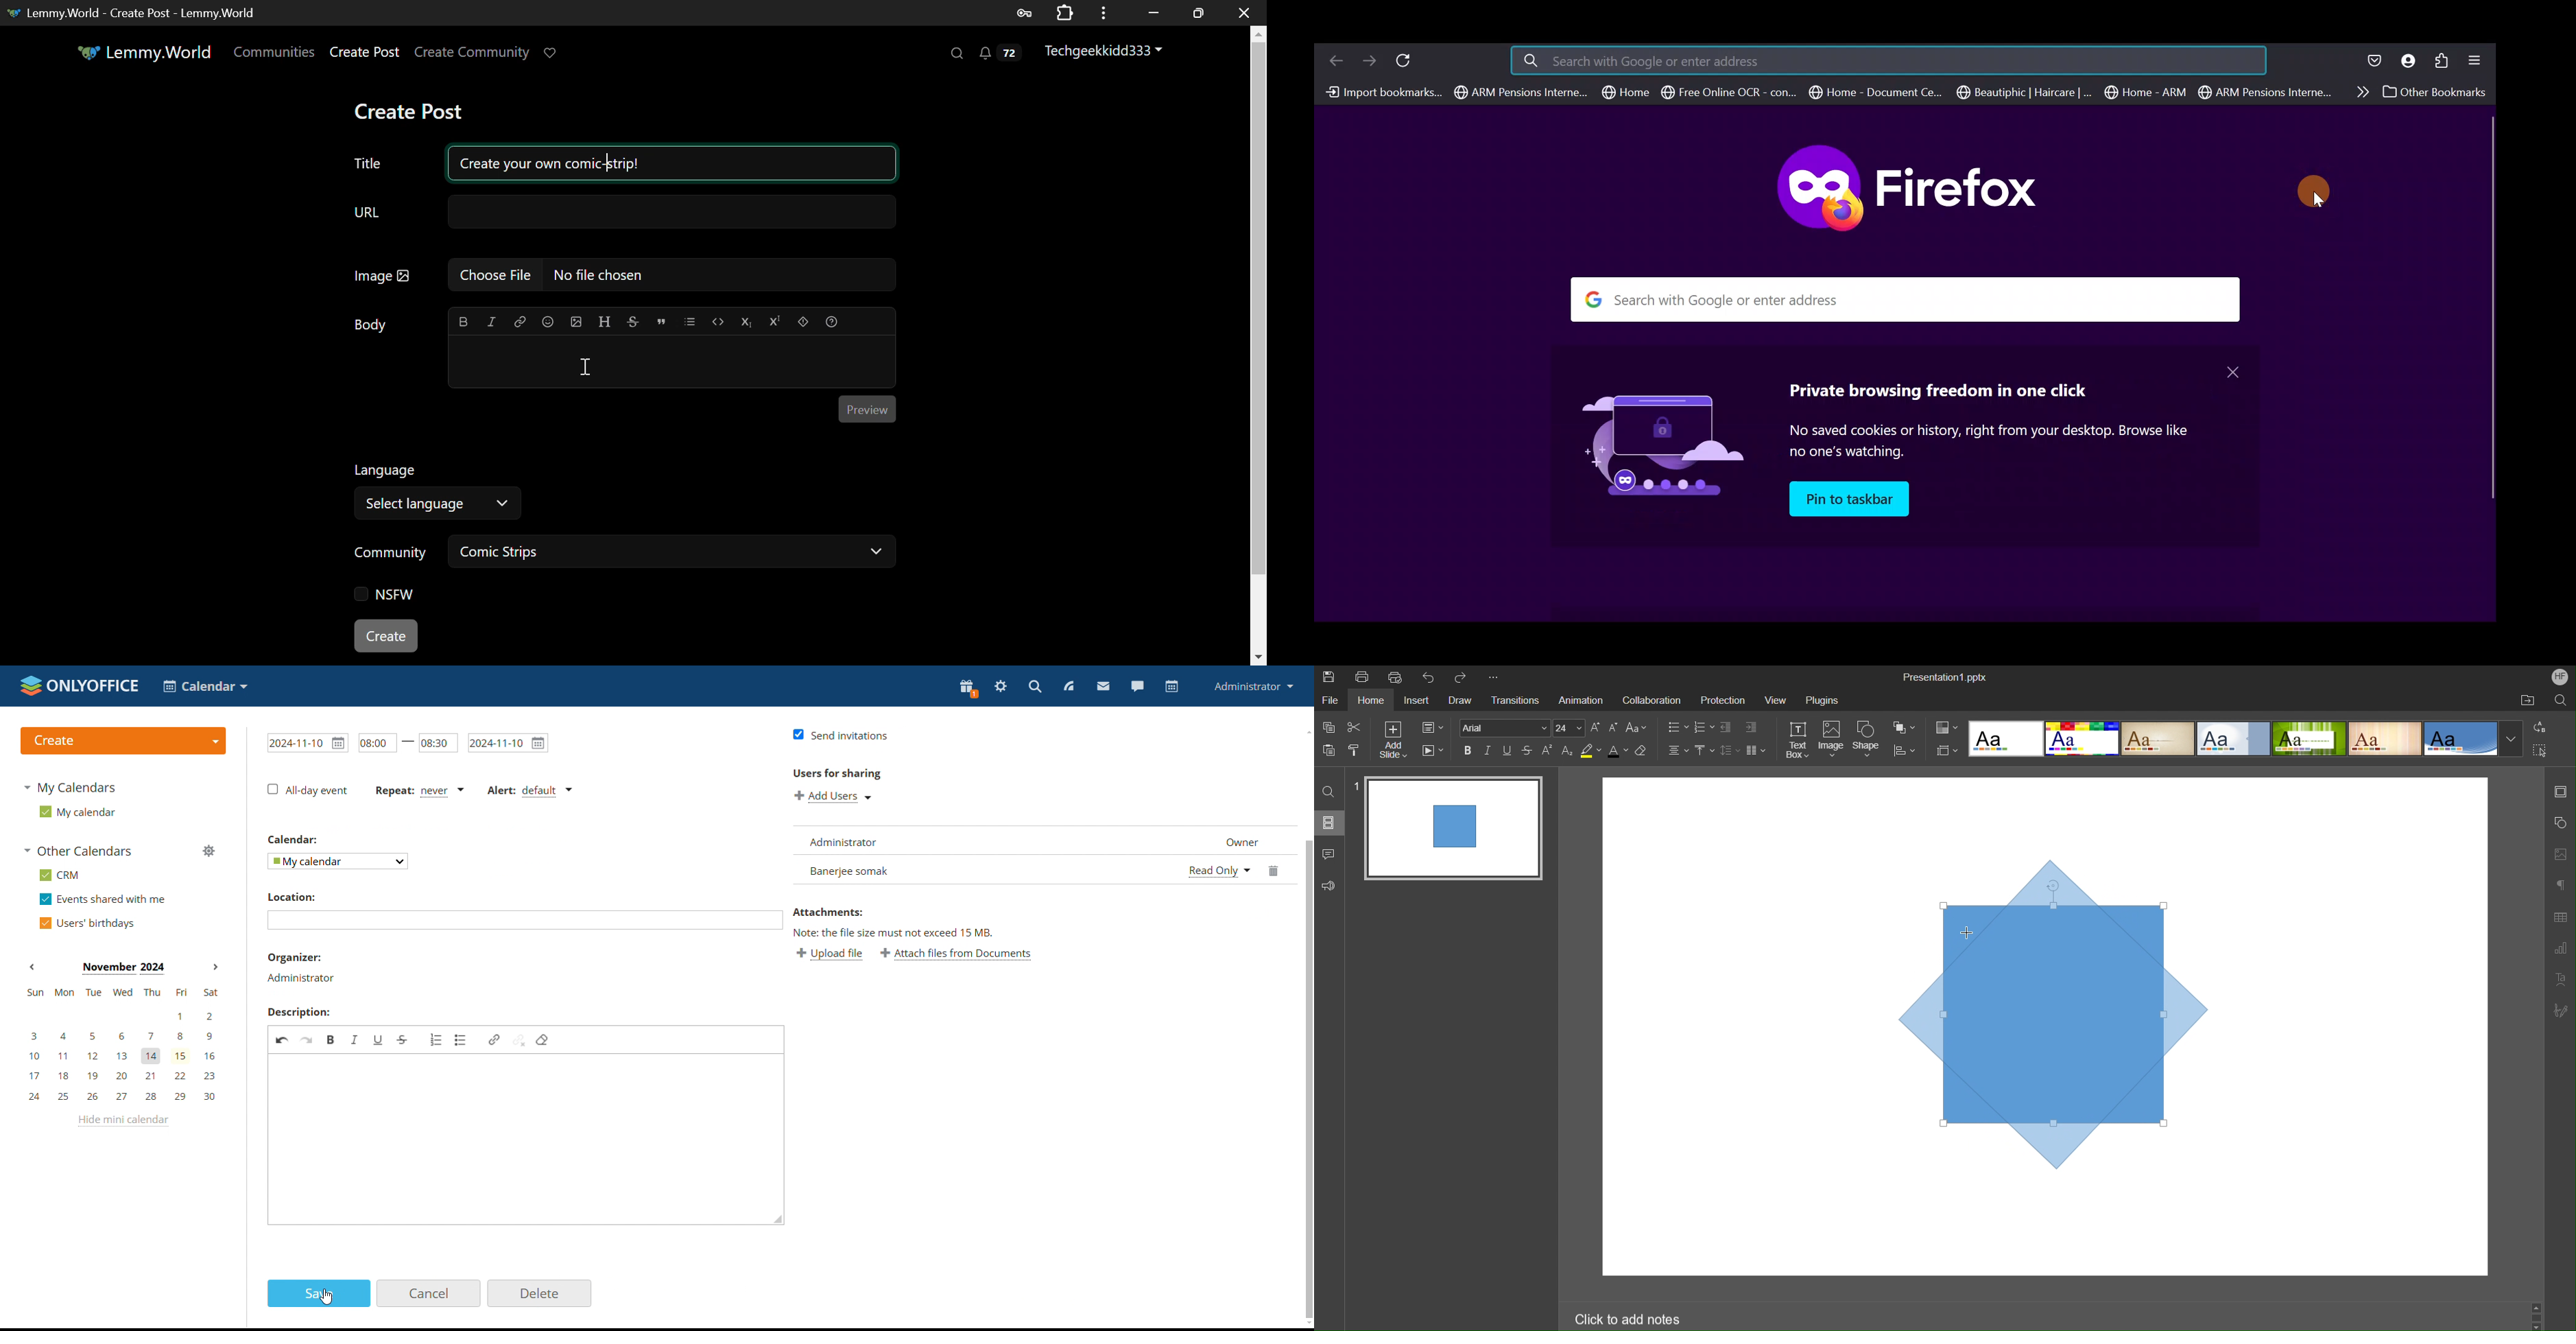  I want to click on Close, so click(2233, 372).